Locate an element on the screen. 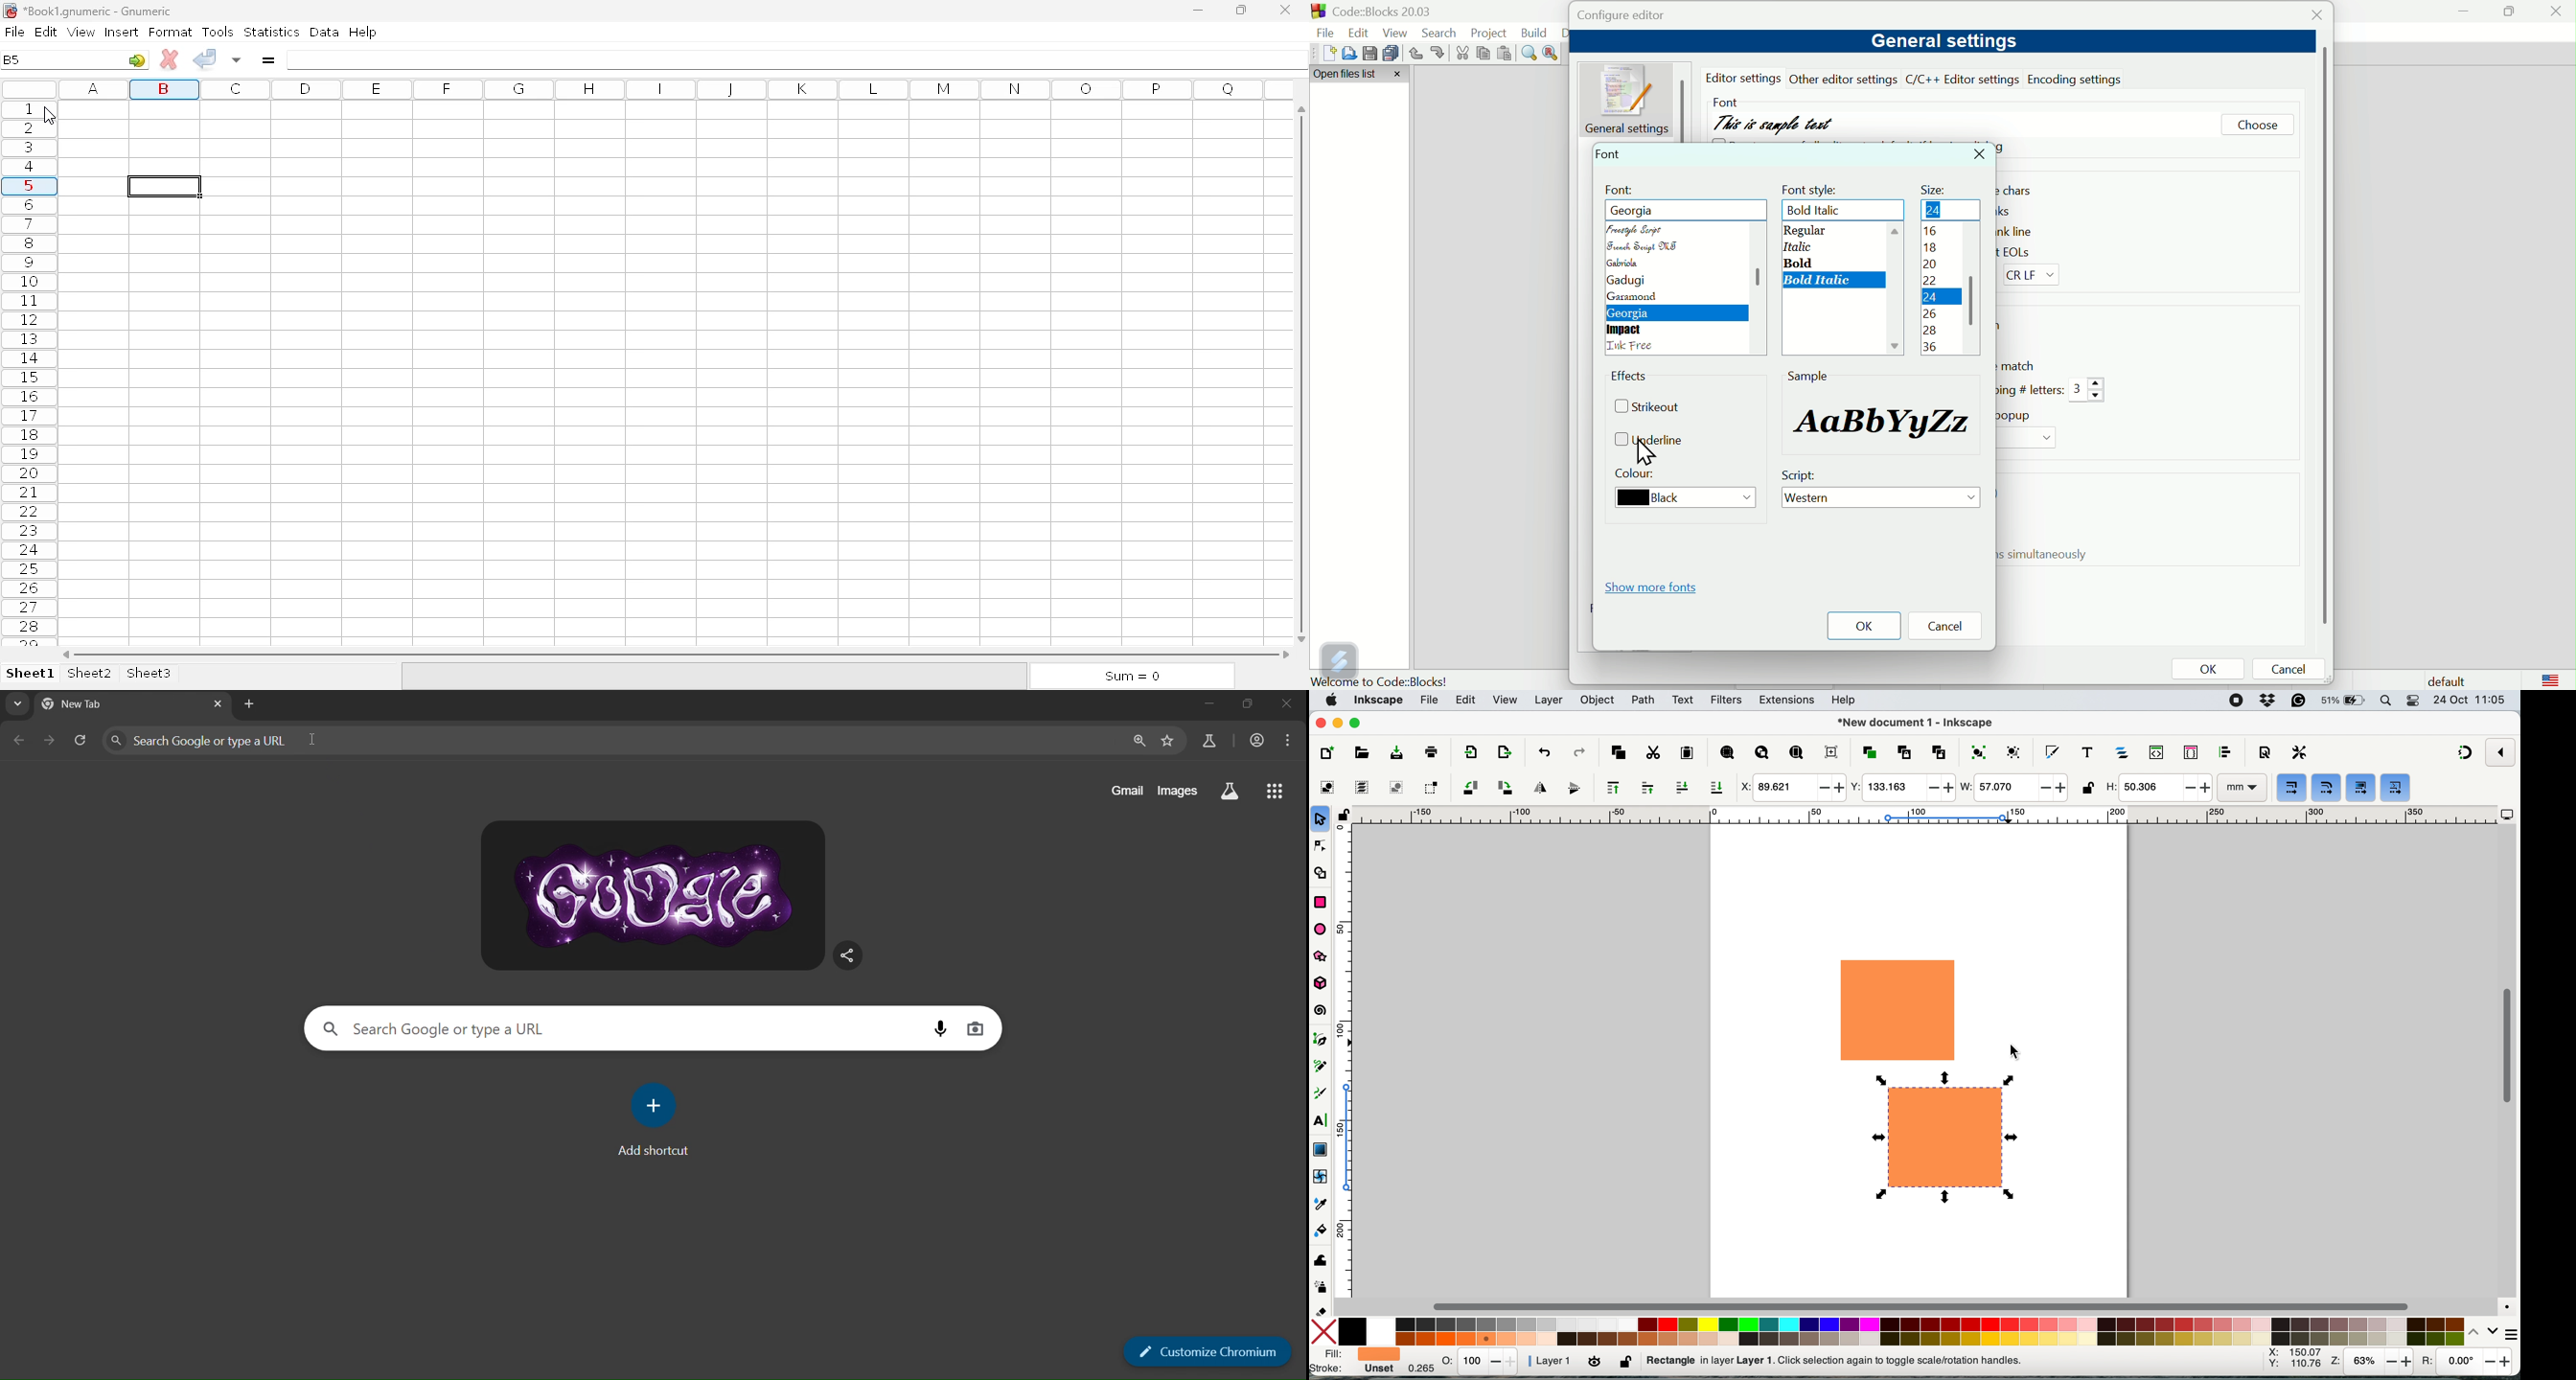 The width and height of the screenshot is (2576, 1400). horizontal scroll bar is located at coordinates (1923, 1306).